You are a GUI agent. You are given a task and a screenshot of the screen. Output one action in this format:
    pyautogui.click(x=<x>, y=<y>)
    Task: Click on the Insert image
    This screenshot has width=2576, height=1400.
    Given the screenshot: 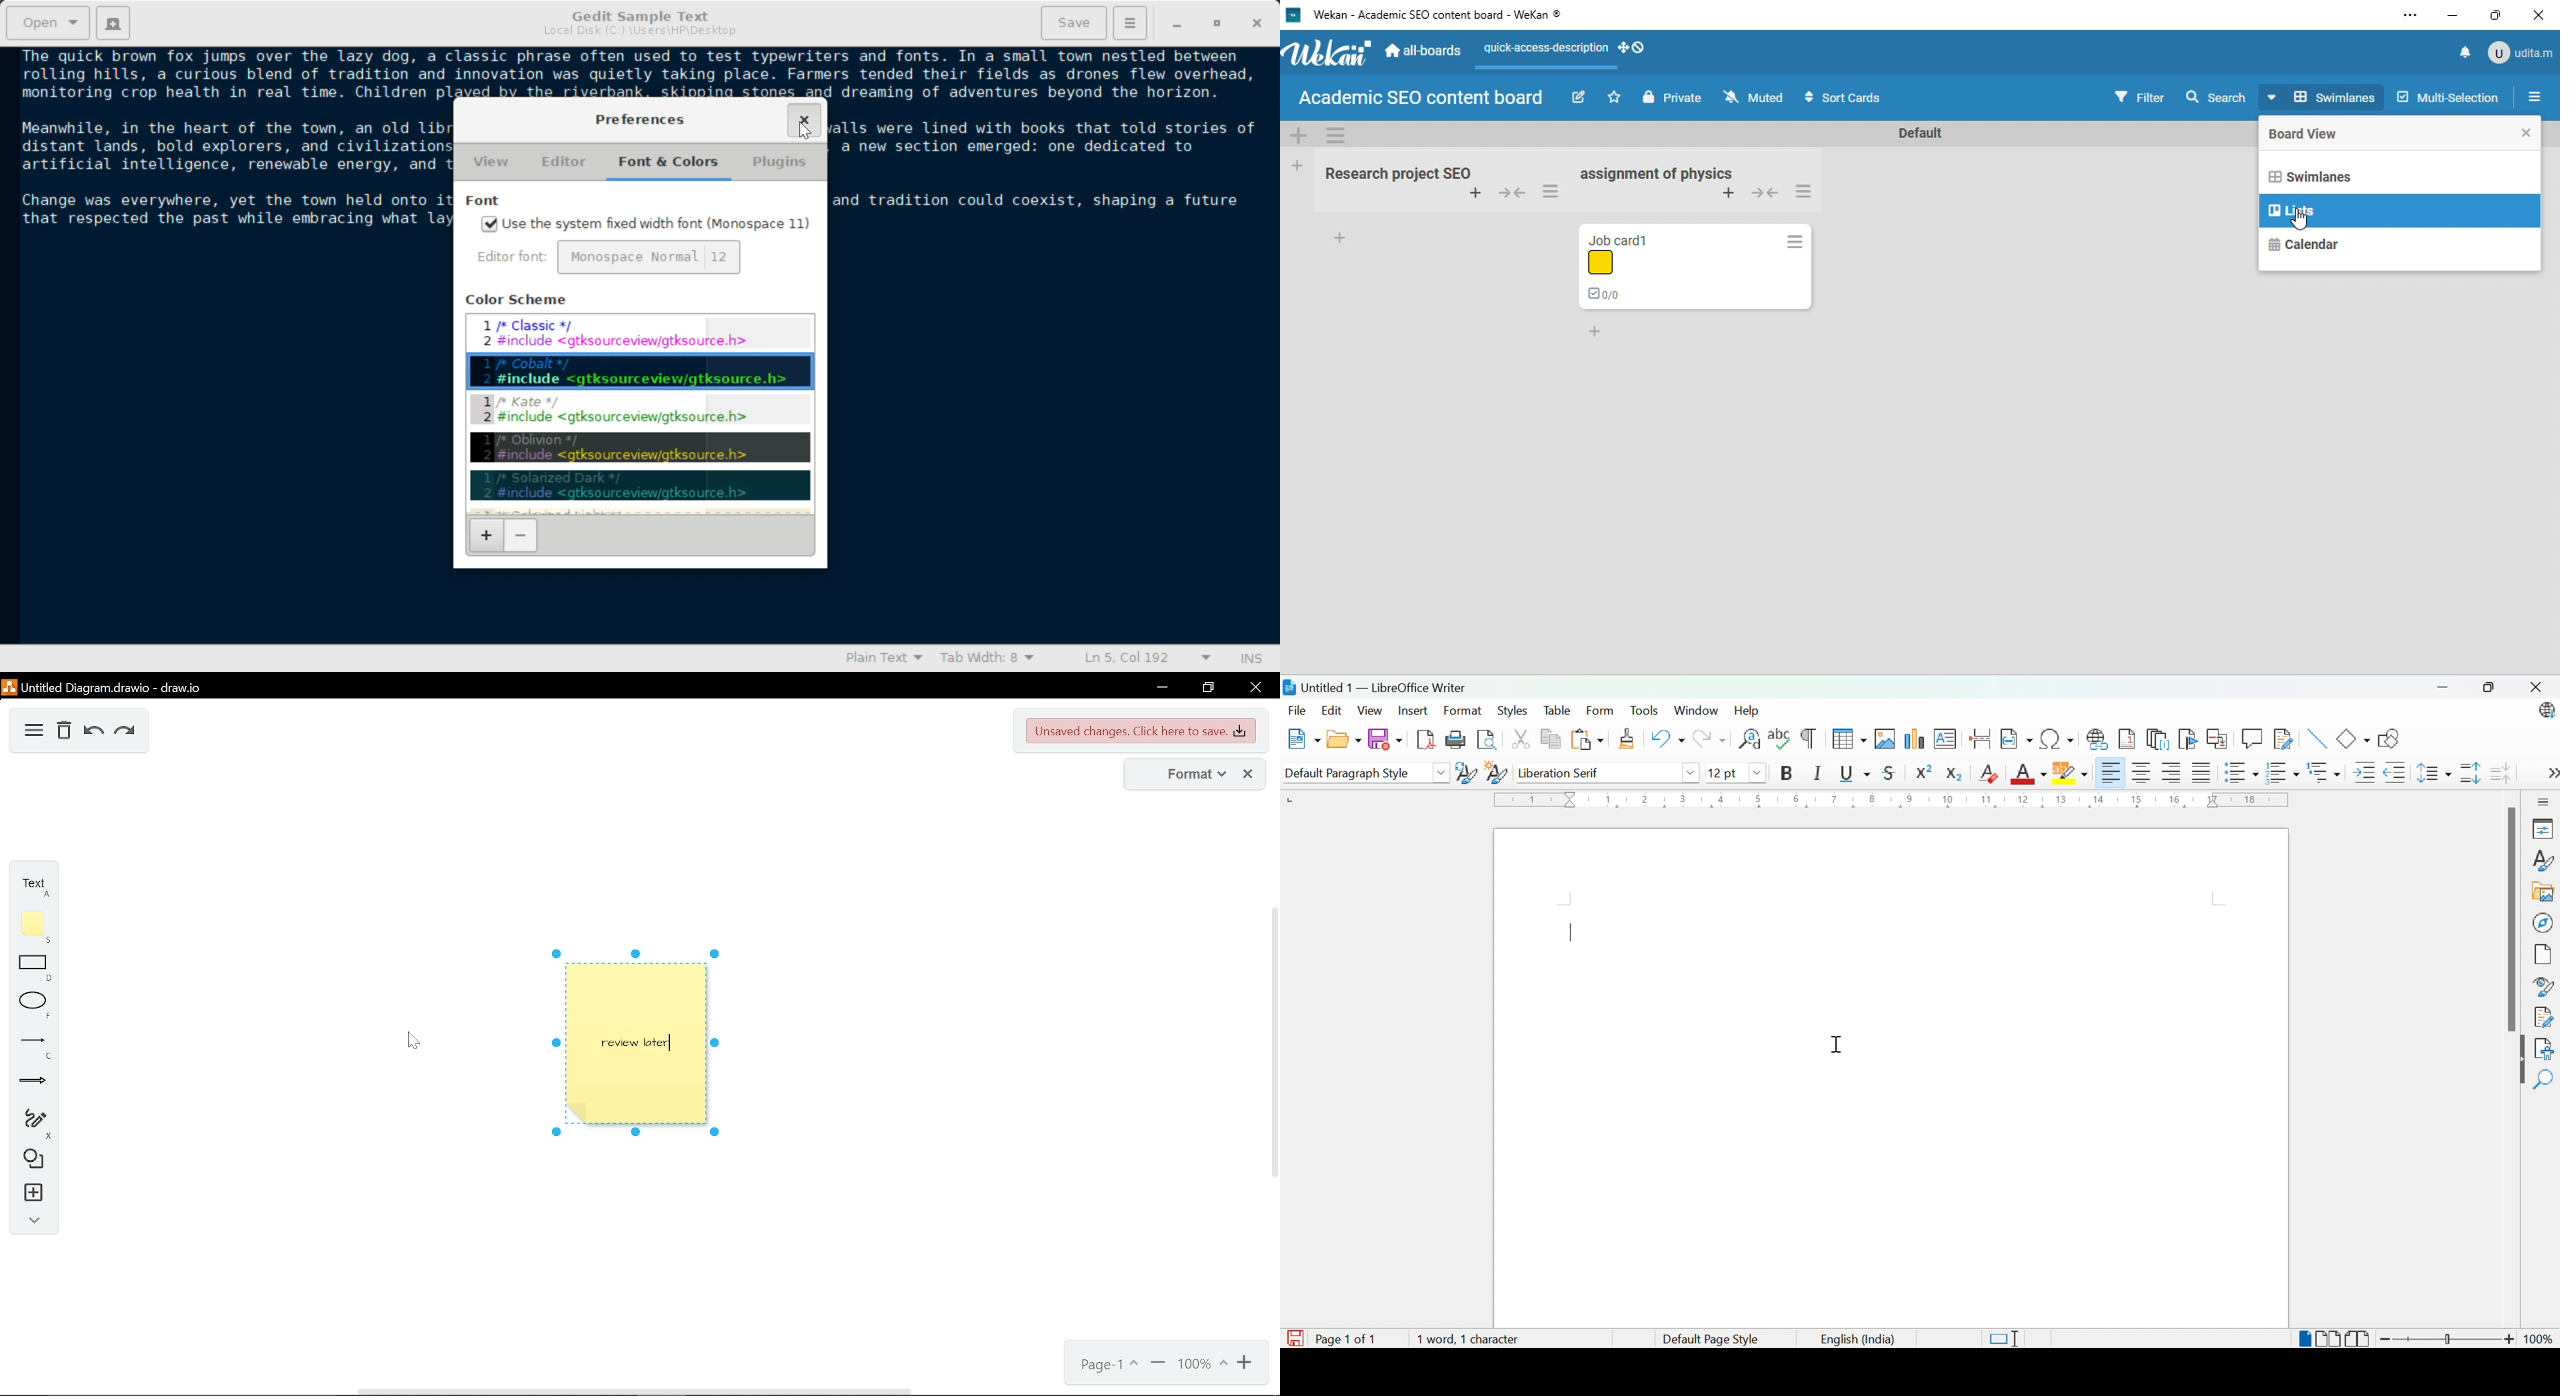 What is the action you would take?
    pyautogui.click(x=1885, y=739)
    